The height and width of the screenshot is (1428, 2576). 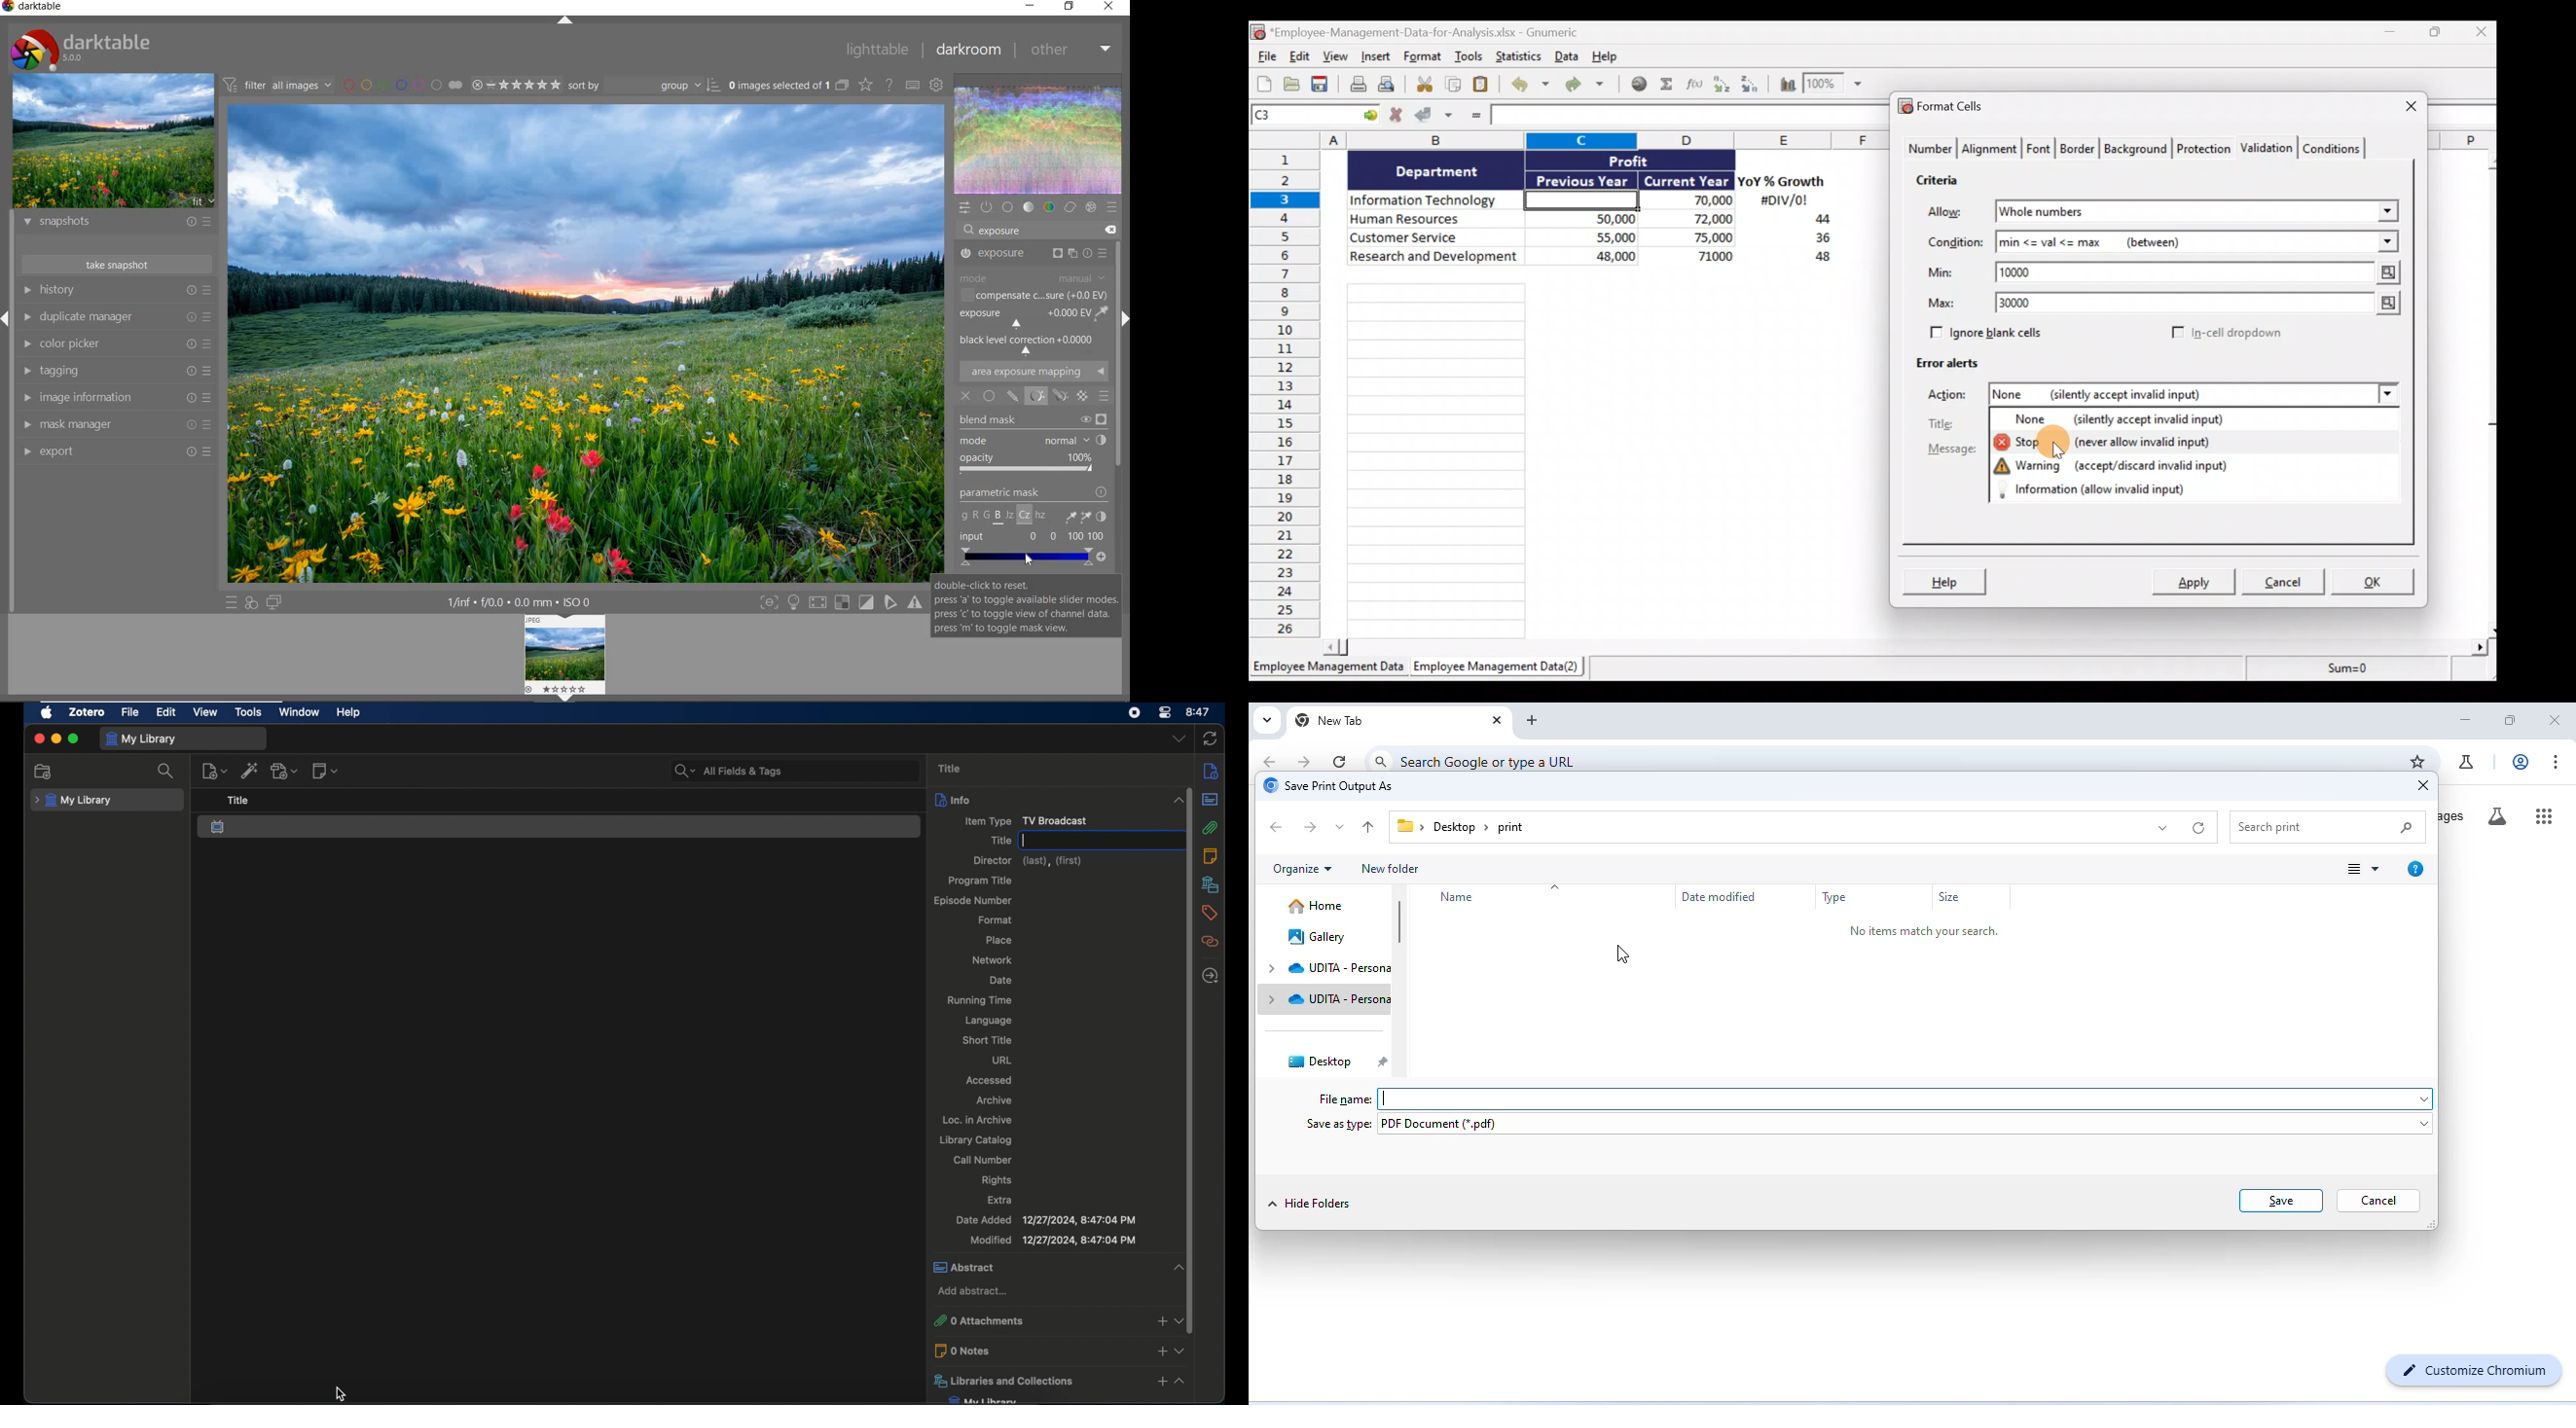 What do you see at coordinates (990, 394) in the screenshot?
I see `UNIFORMLY` at bounding box center [990, 394].